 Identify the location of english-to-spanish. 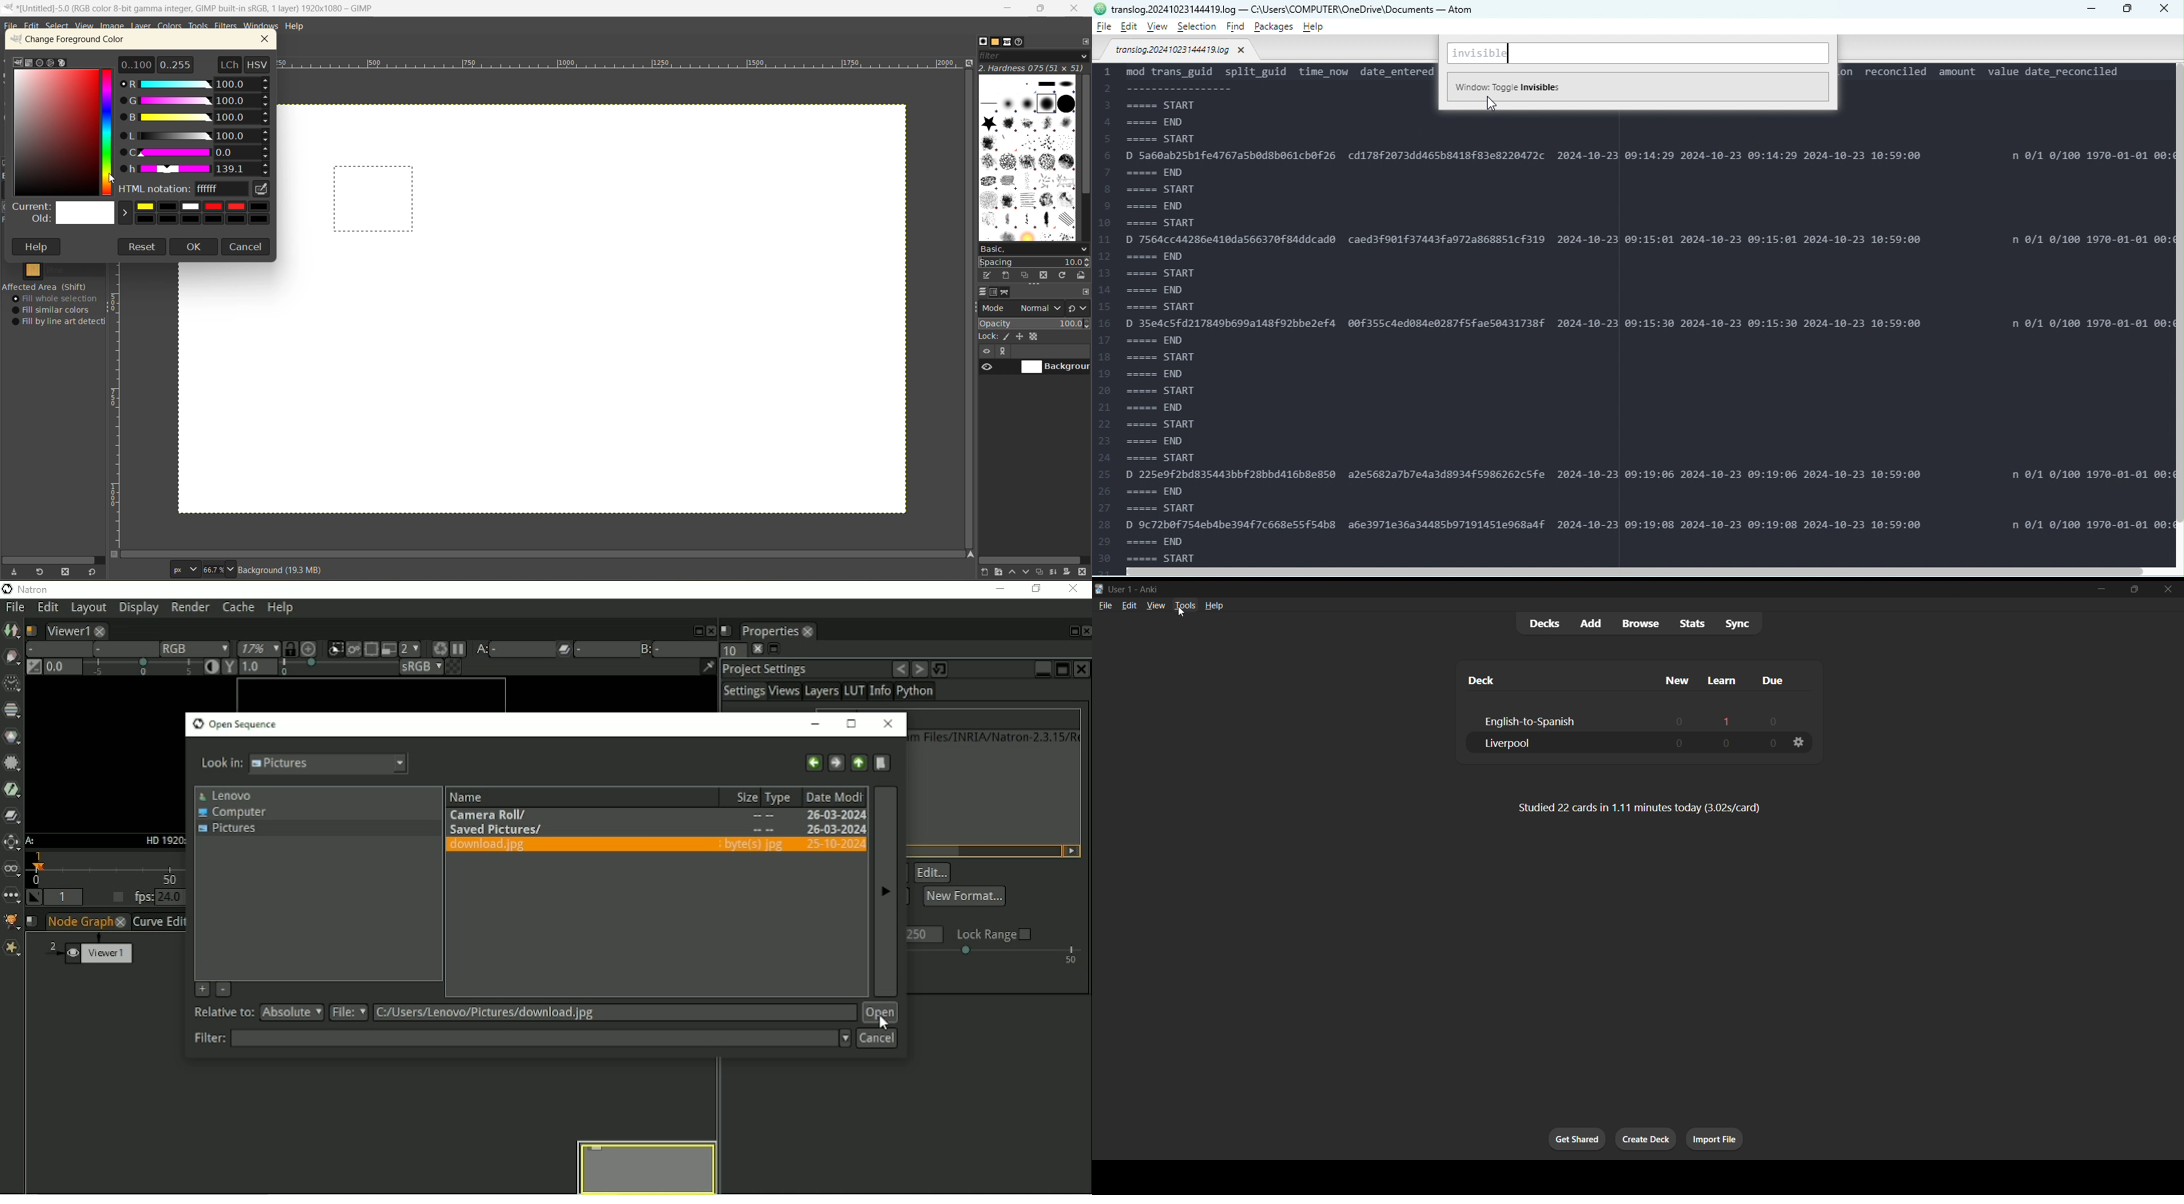
(1542, 721).